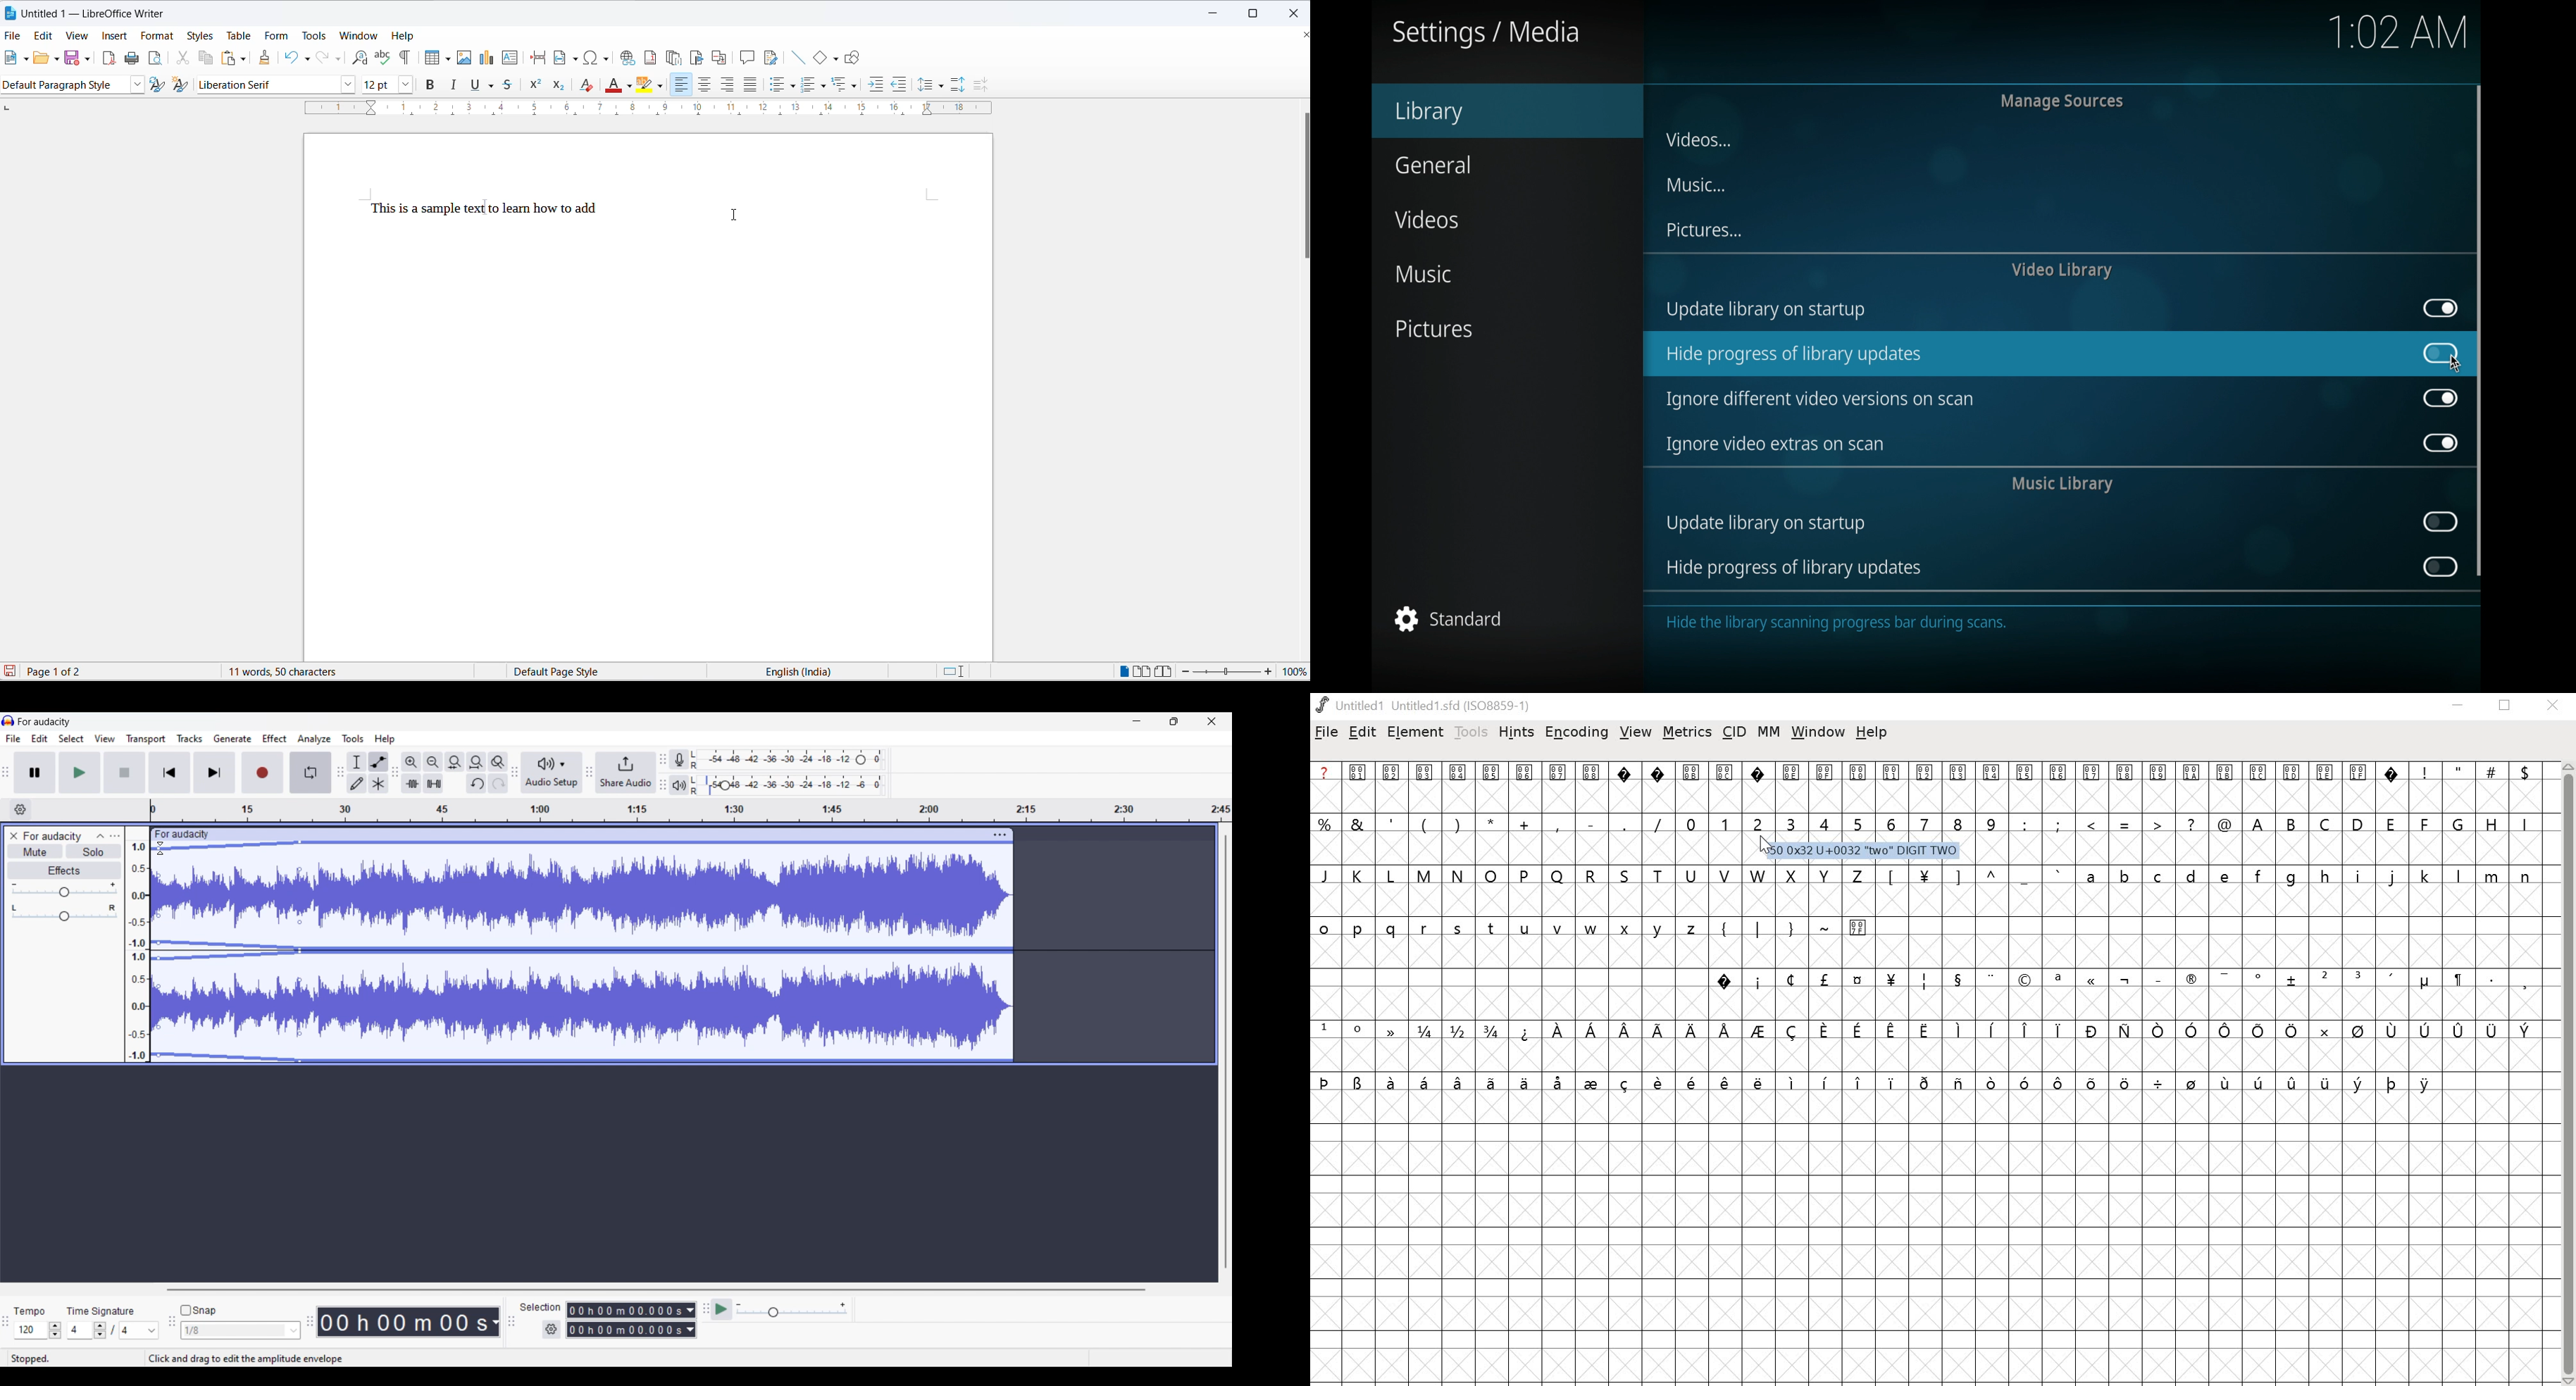 Image resolution: width=2576 pixels, height=1400 pixels. I want to click on 1:02 AM, so click(2401, 38).